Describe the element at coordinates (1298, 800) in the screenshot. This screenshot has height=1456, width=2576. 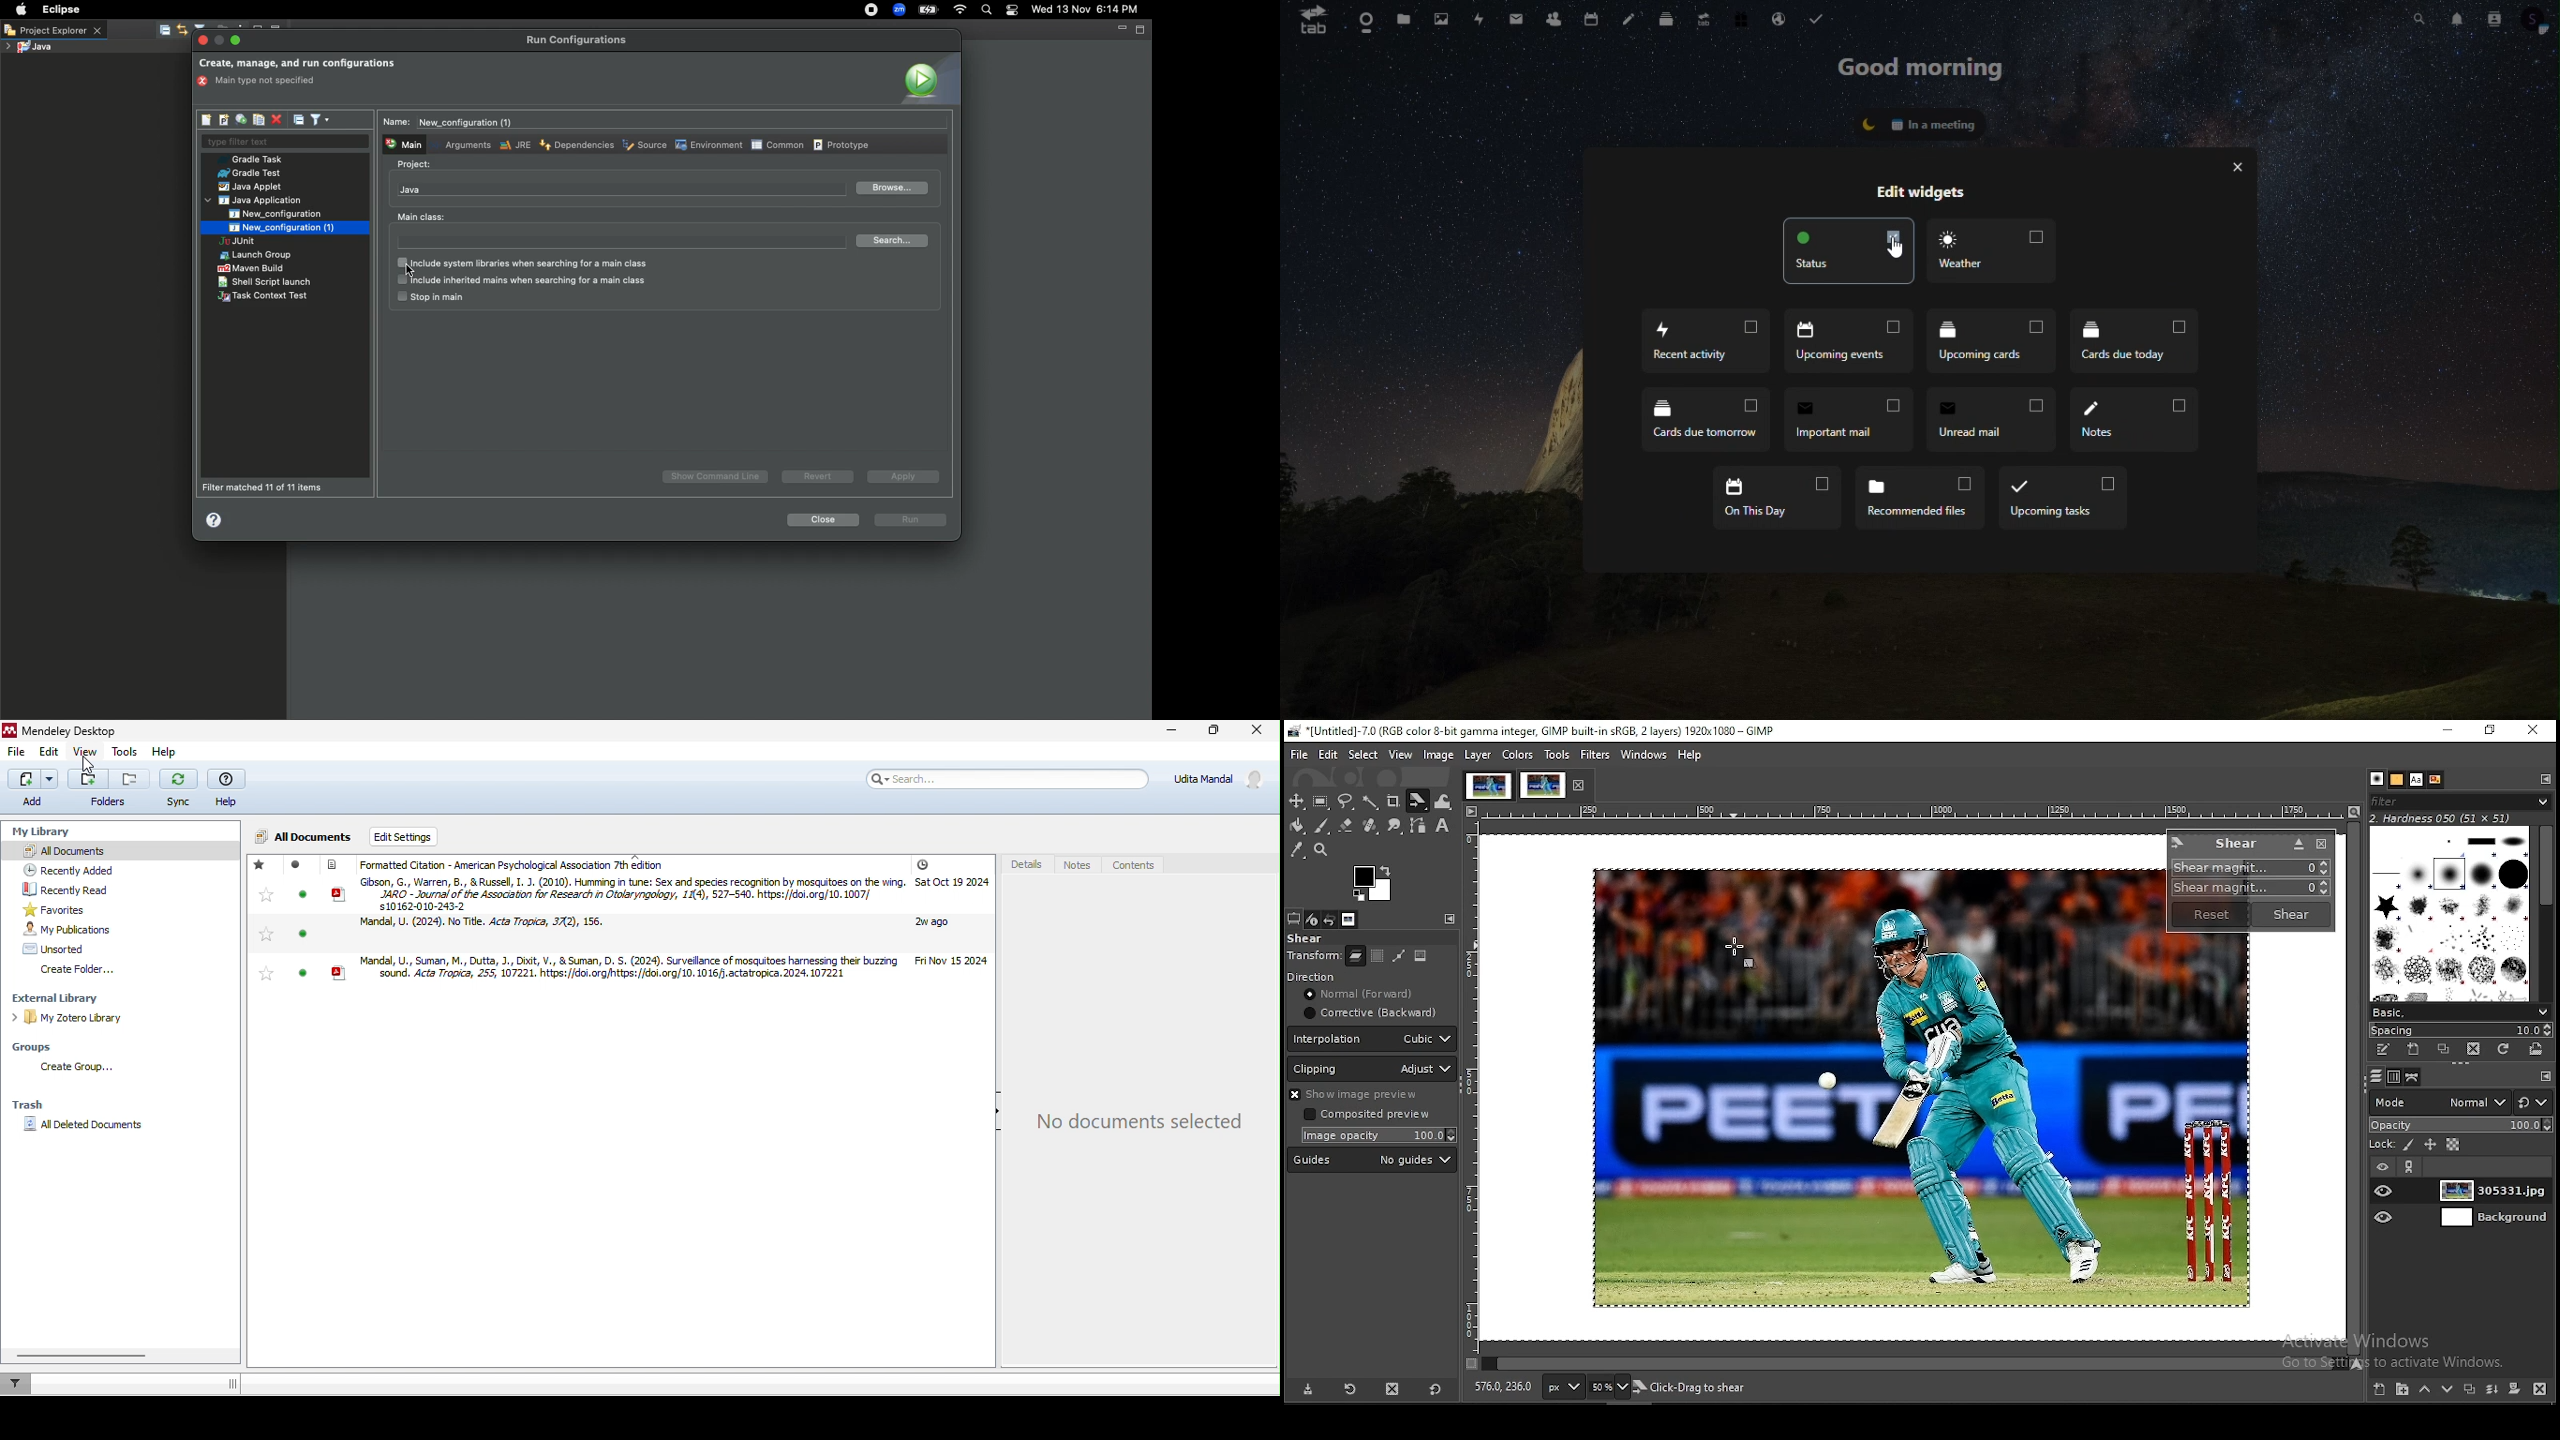
I see `selection tool` at that location.